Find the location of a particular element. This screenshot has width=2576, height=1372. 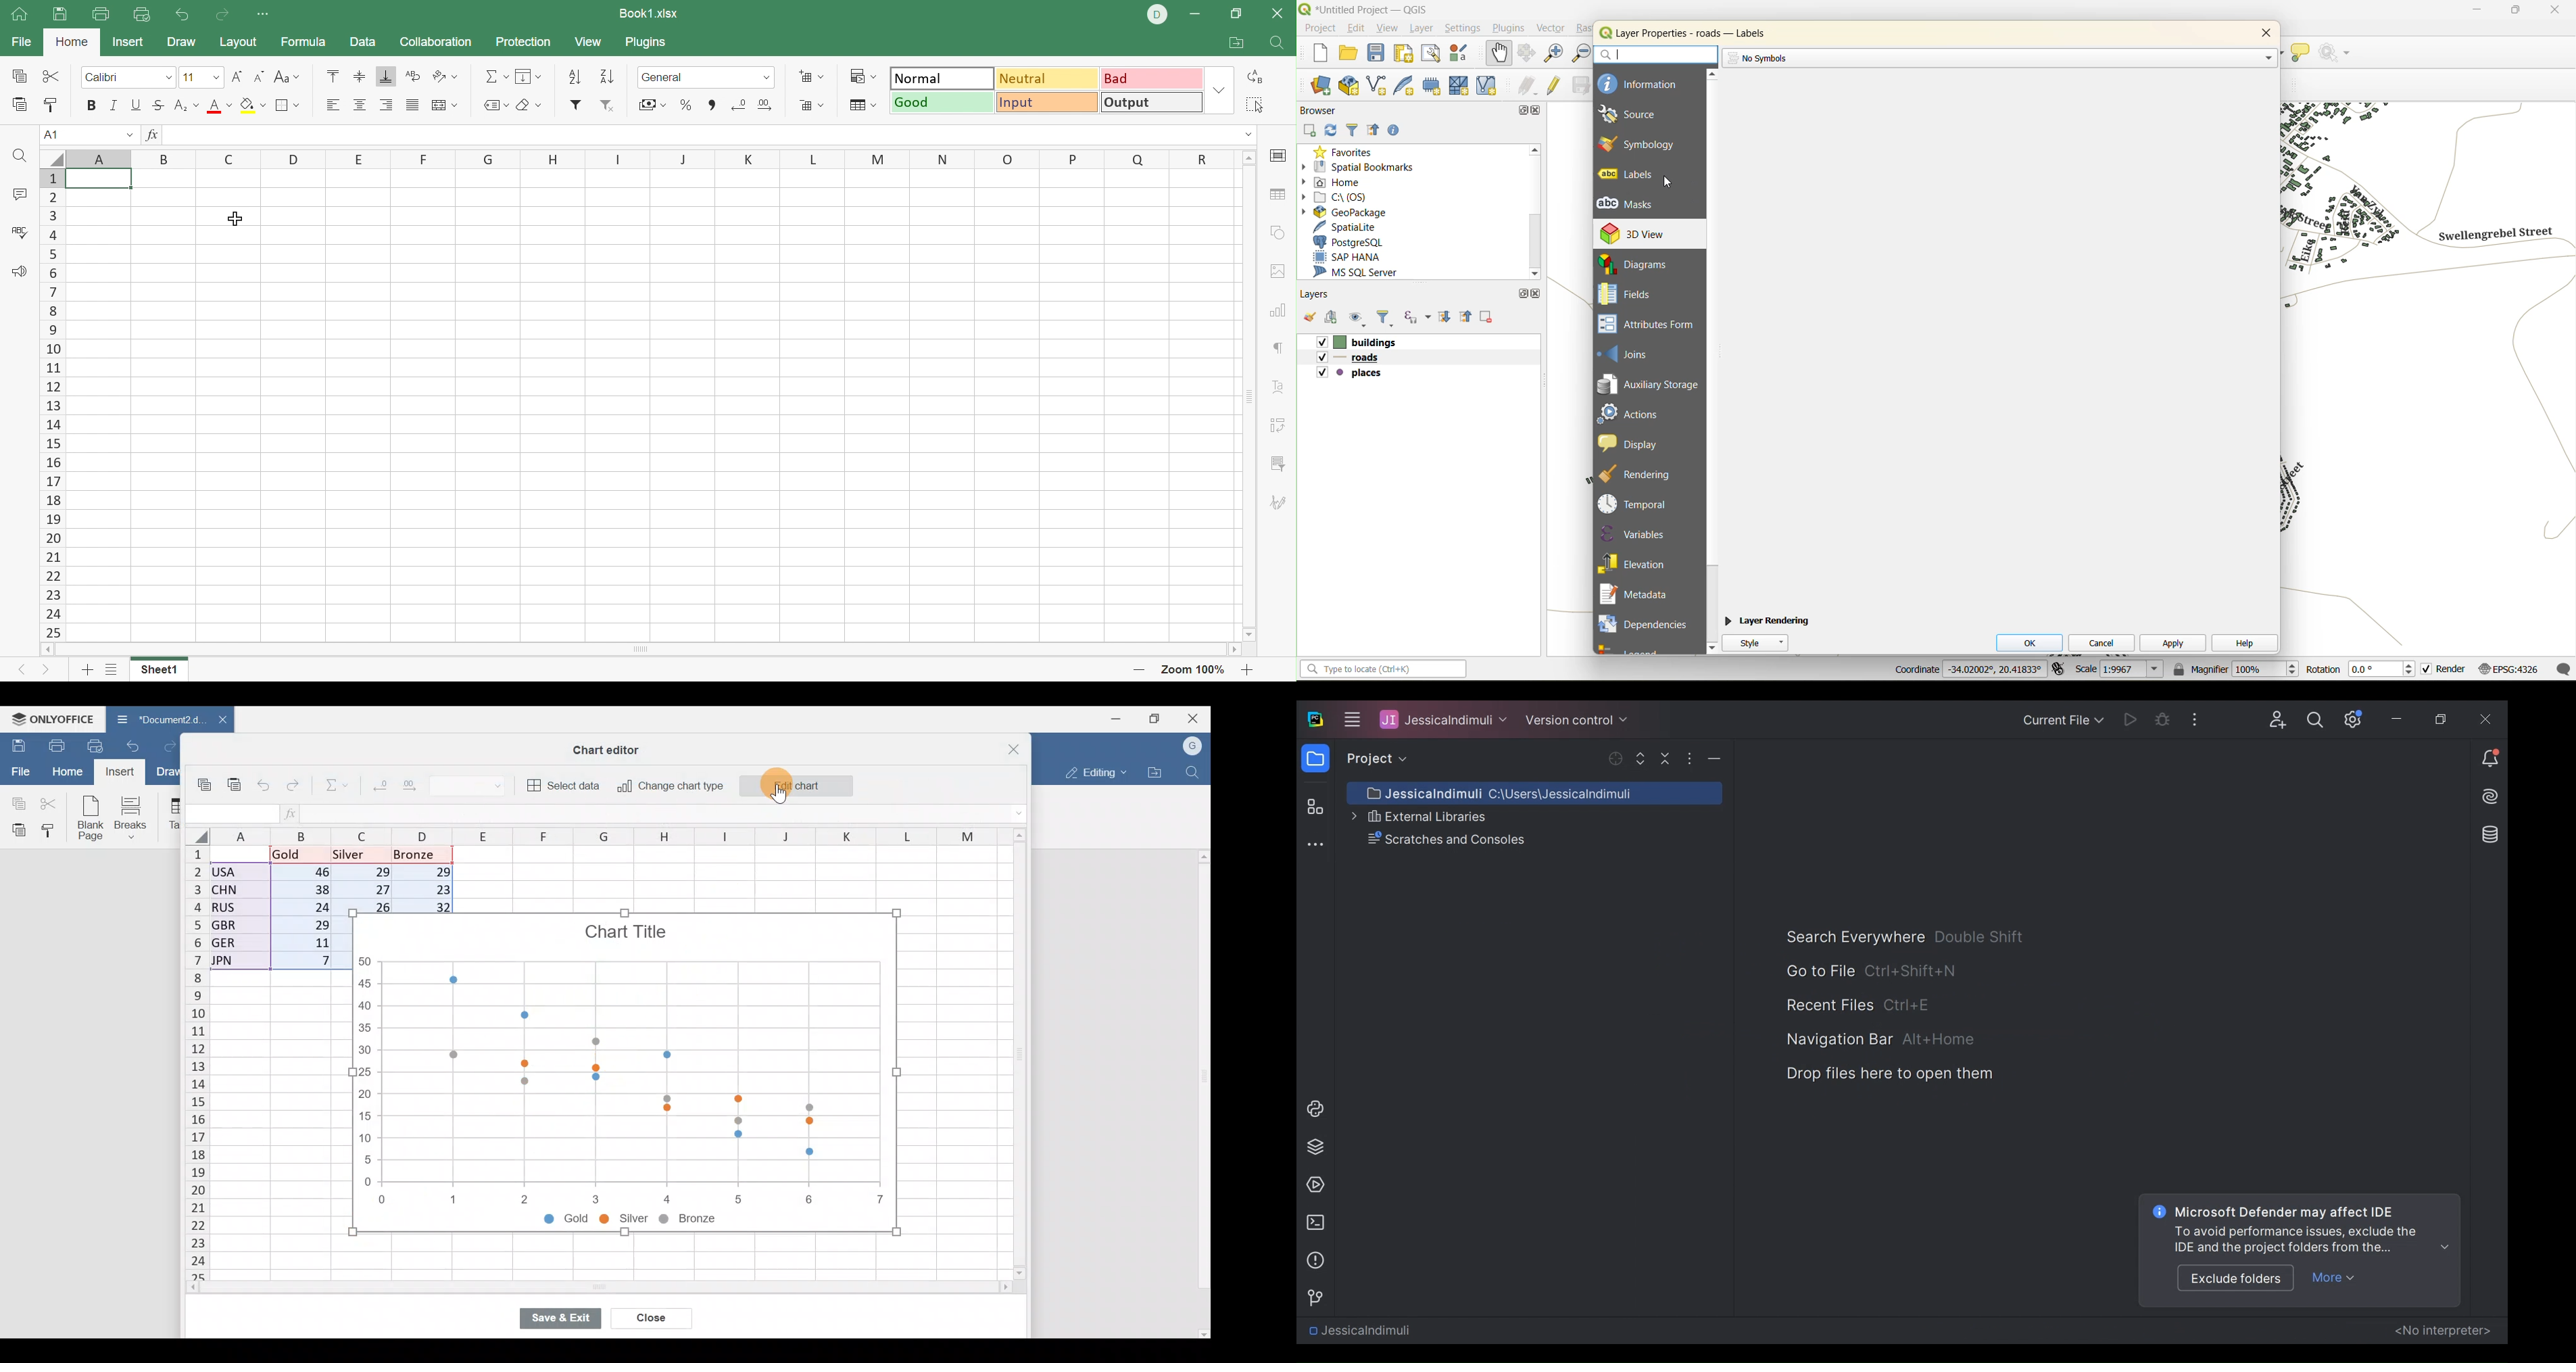

Drop Down is located at coordinates (1248, 134).